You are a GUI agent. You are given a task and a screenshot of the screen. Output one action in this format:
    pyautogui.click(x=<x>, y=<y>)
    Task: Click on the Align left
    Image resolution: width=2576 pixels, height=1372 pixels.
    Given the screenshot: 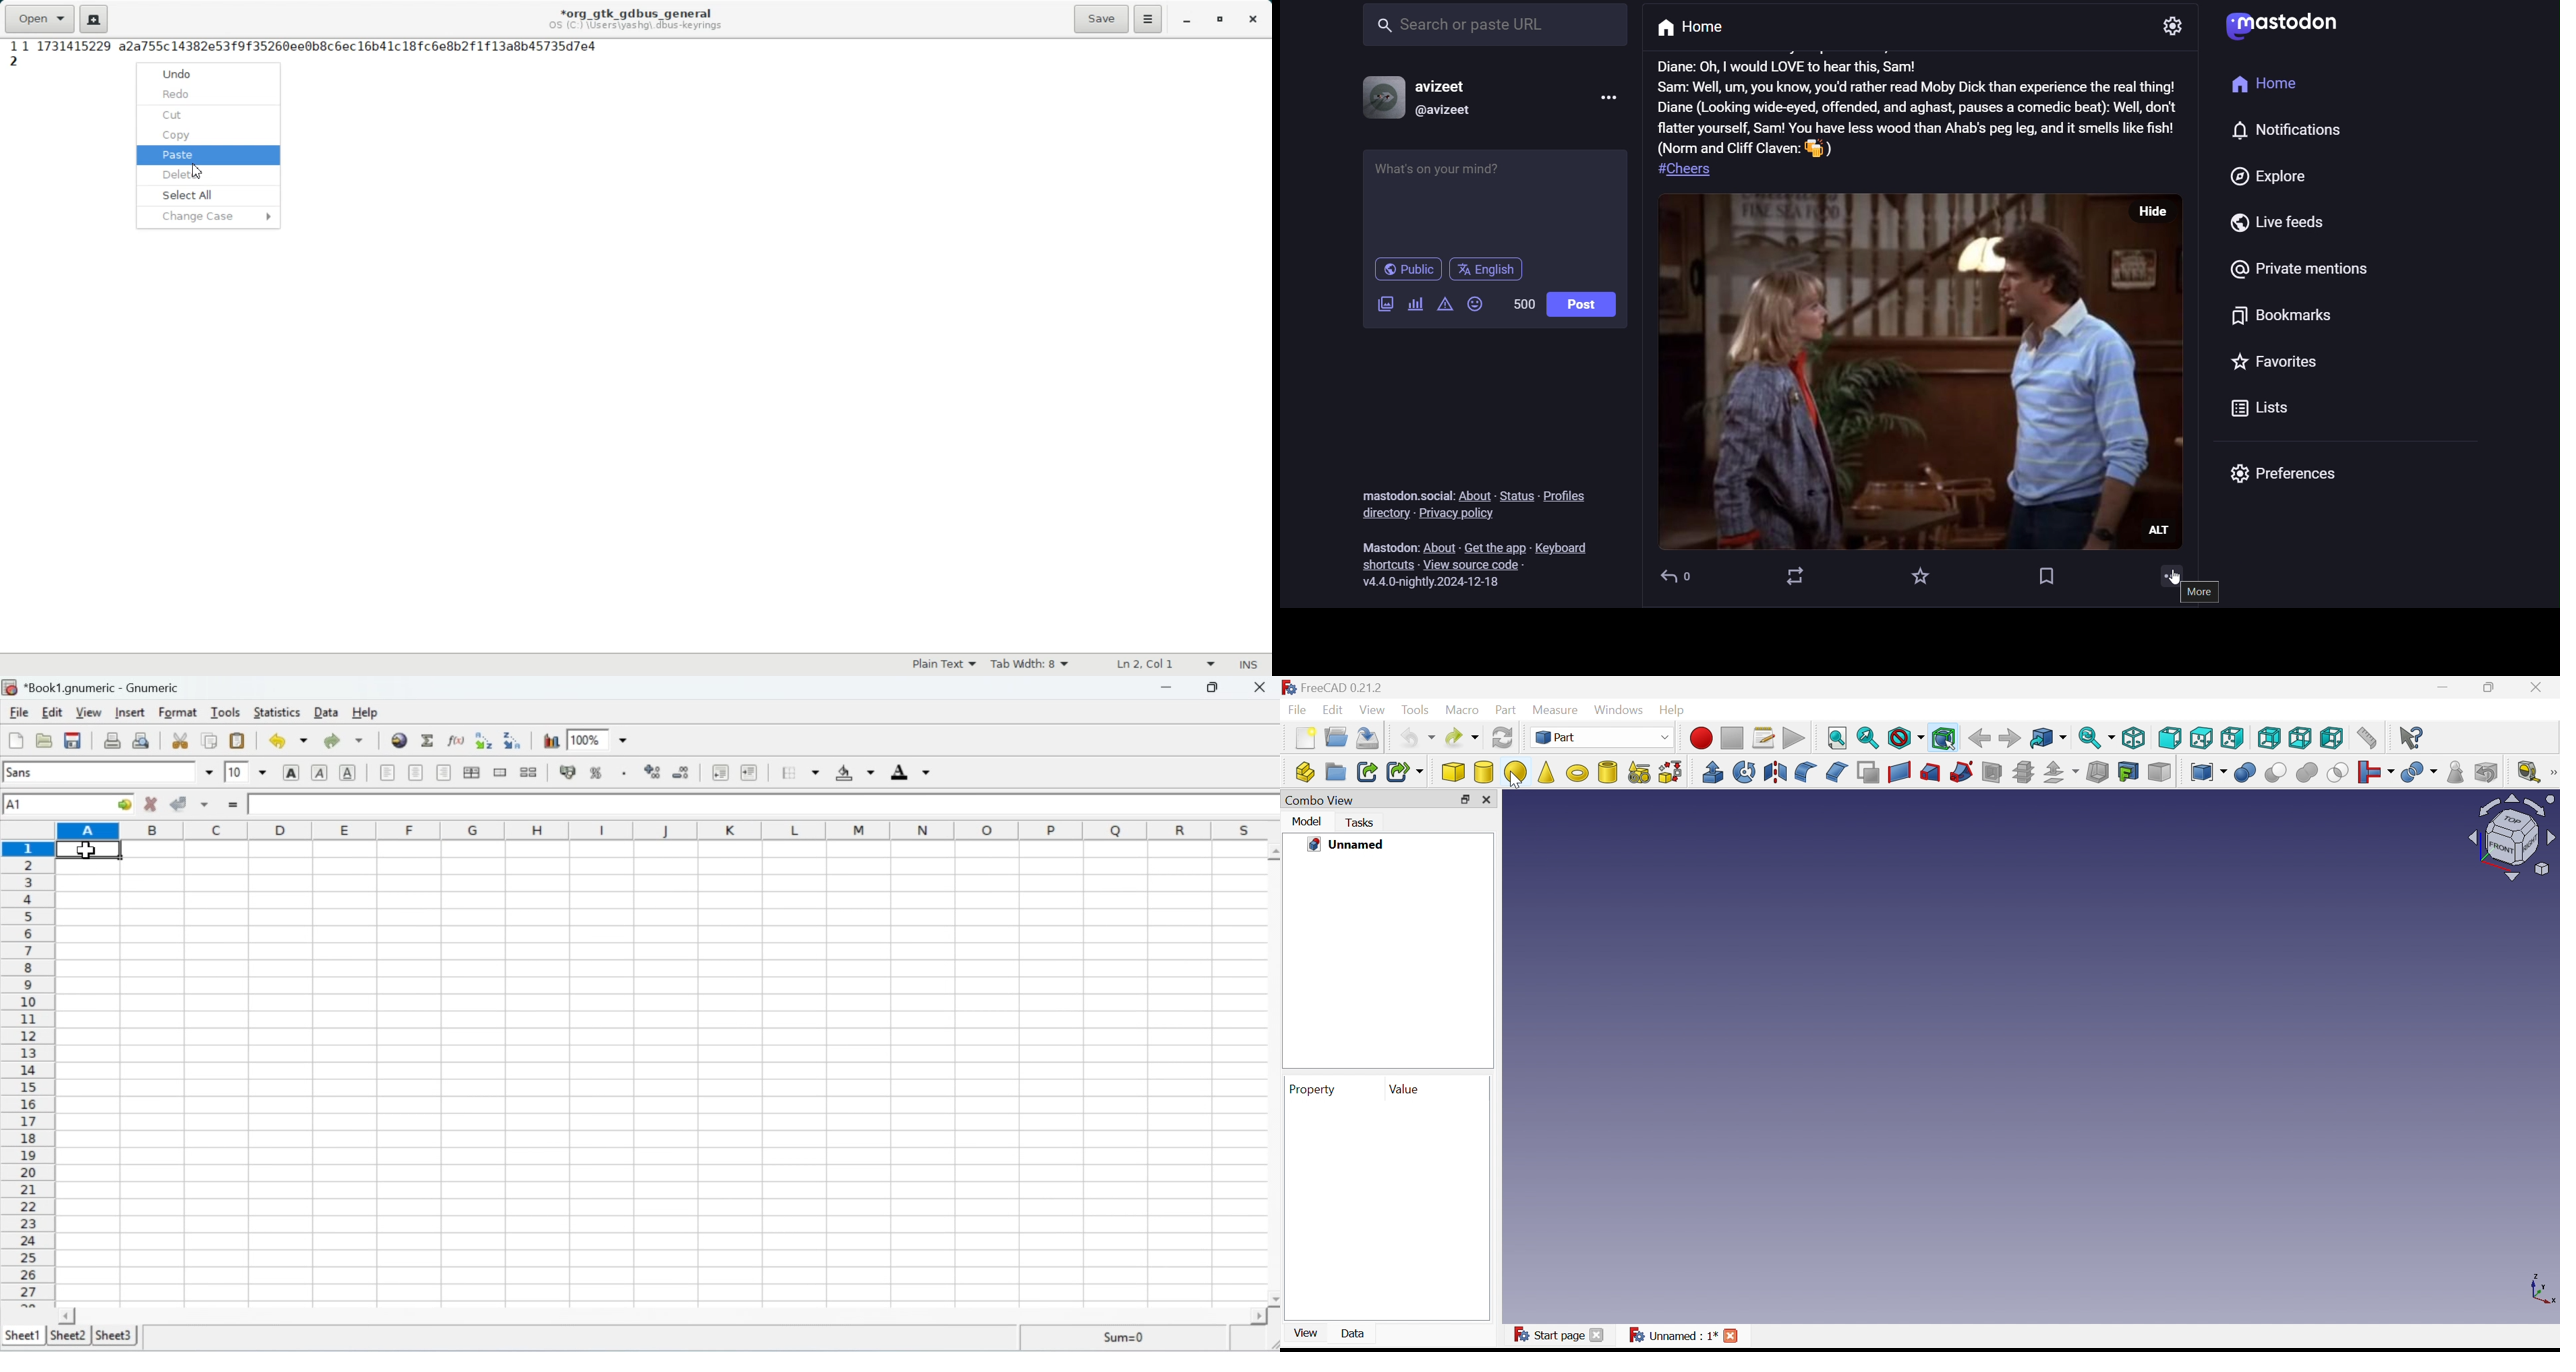 What is the action you would take?
    pyautogui.click(x=384, y=773)
    